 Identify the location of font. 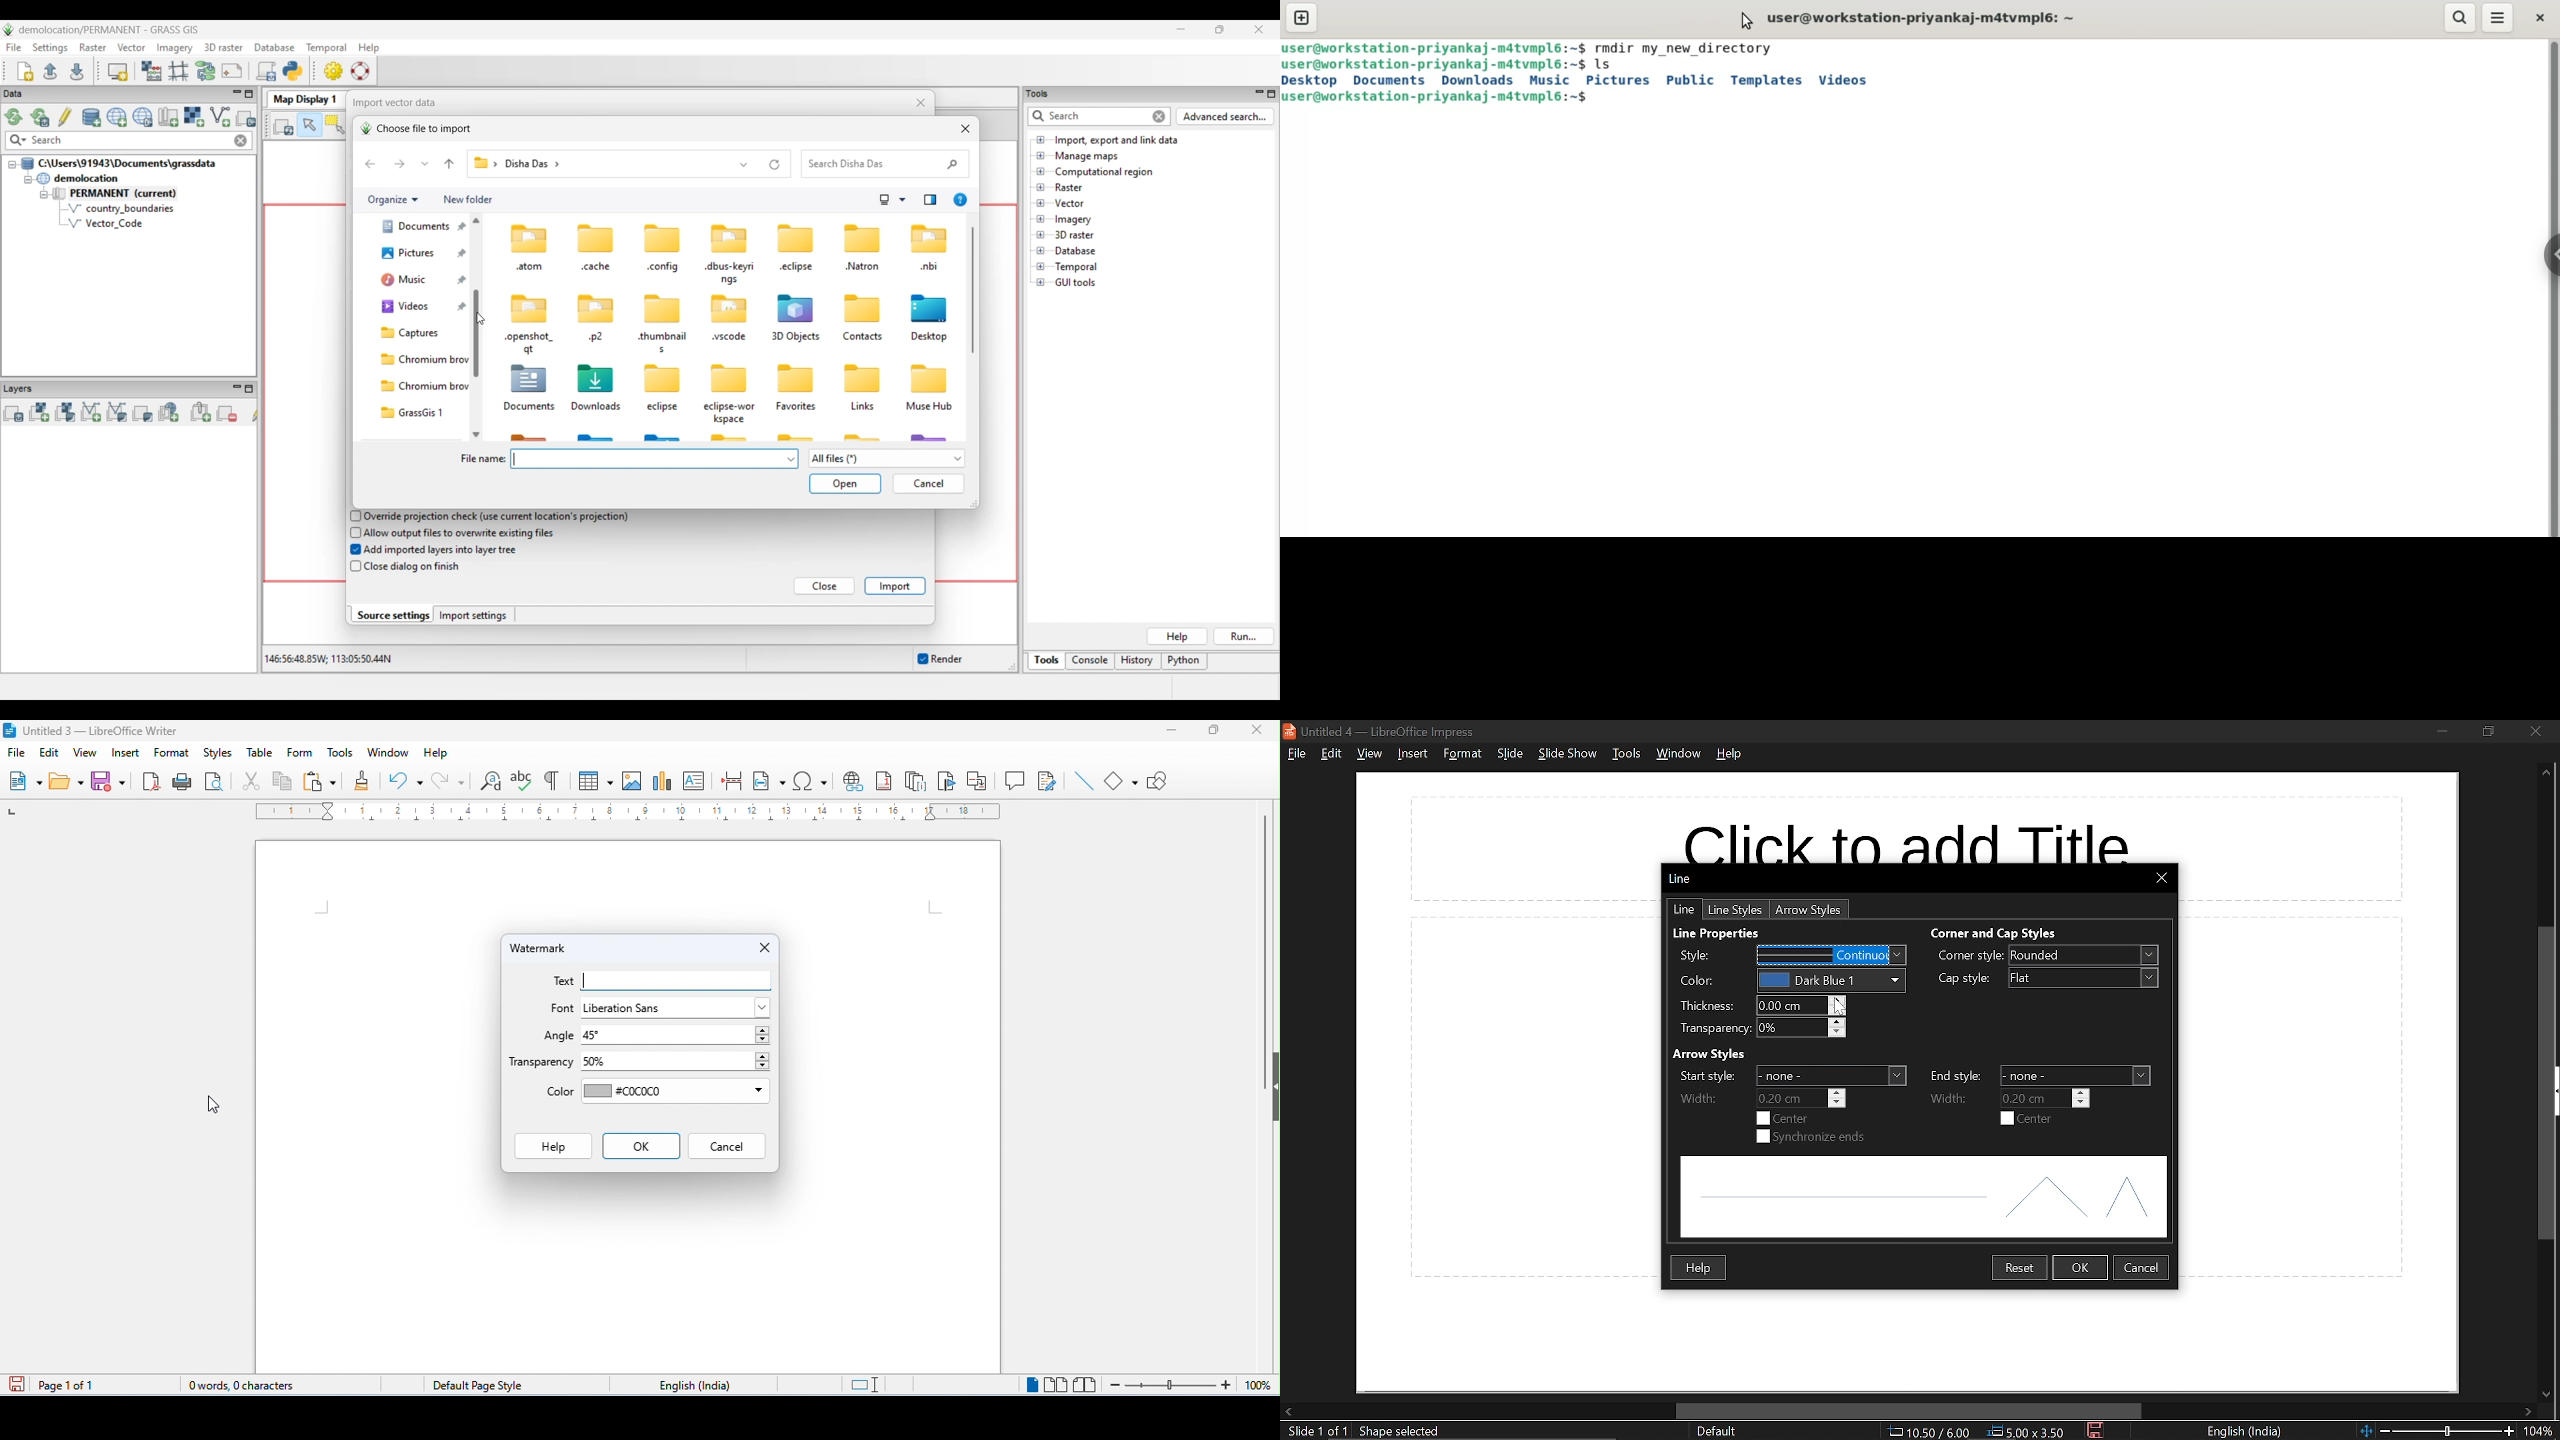
(561, 1009).